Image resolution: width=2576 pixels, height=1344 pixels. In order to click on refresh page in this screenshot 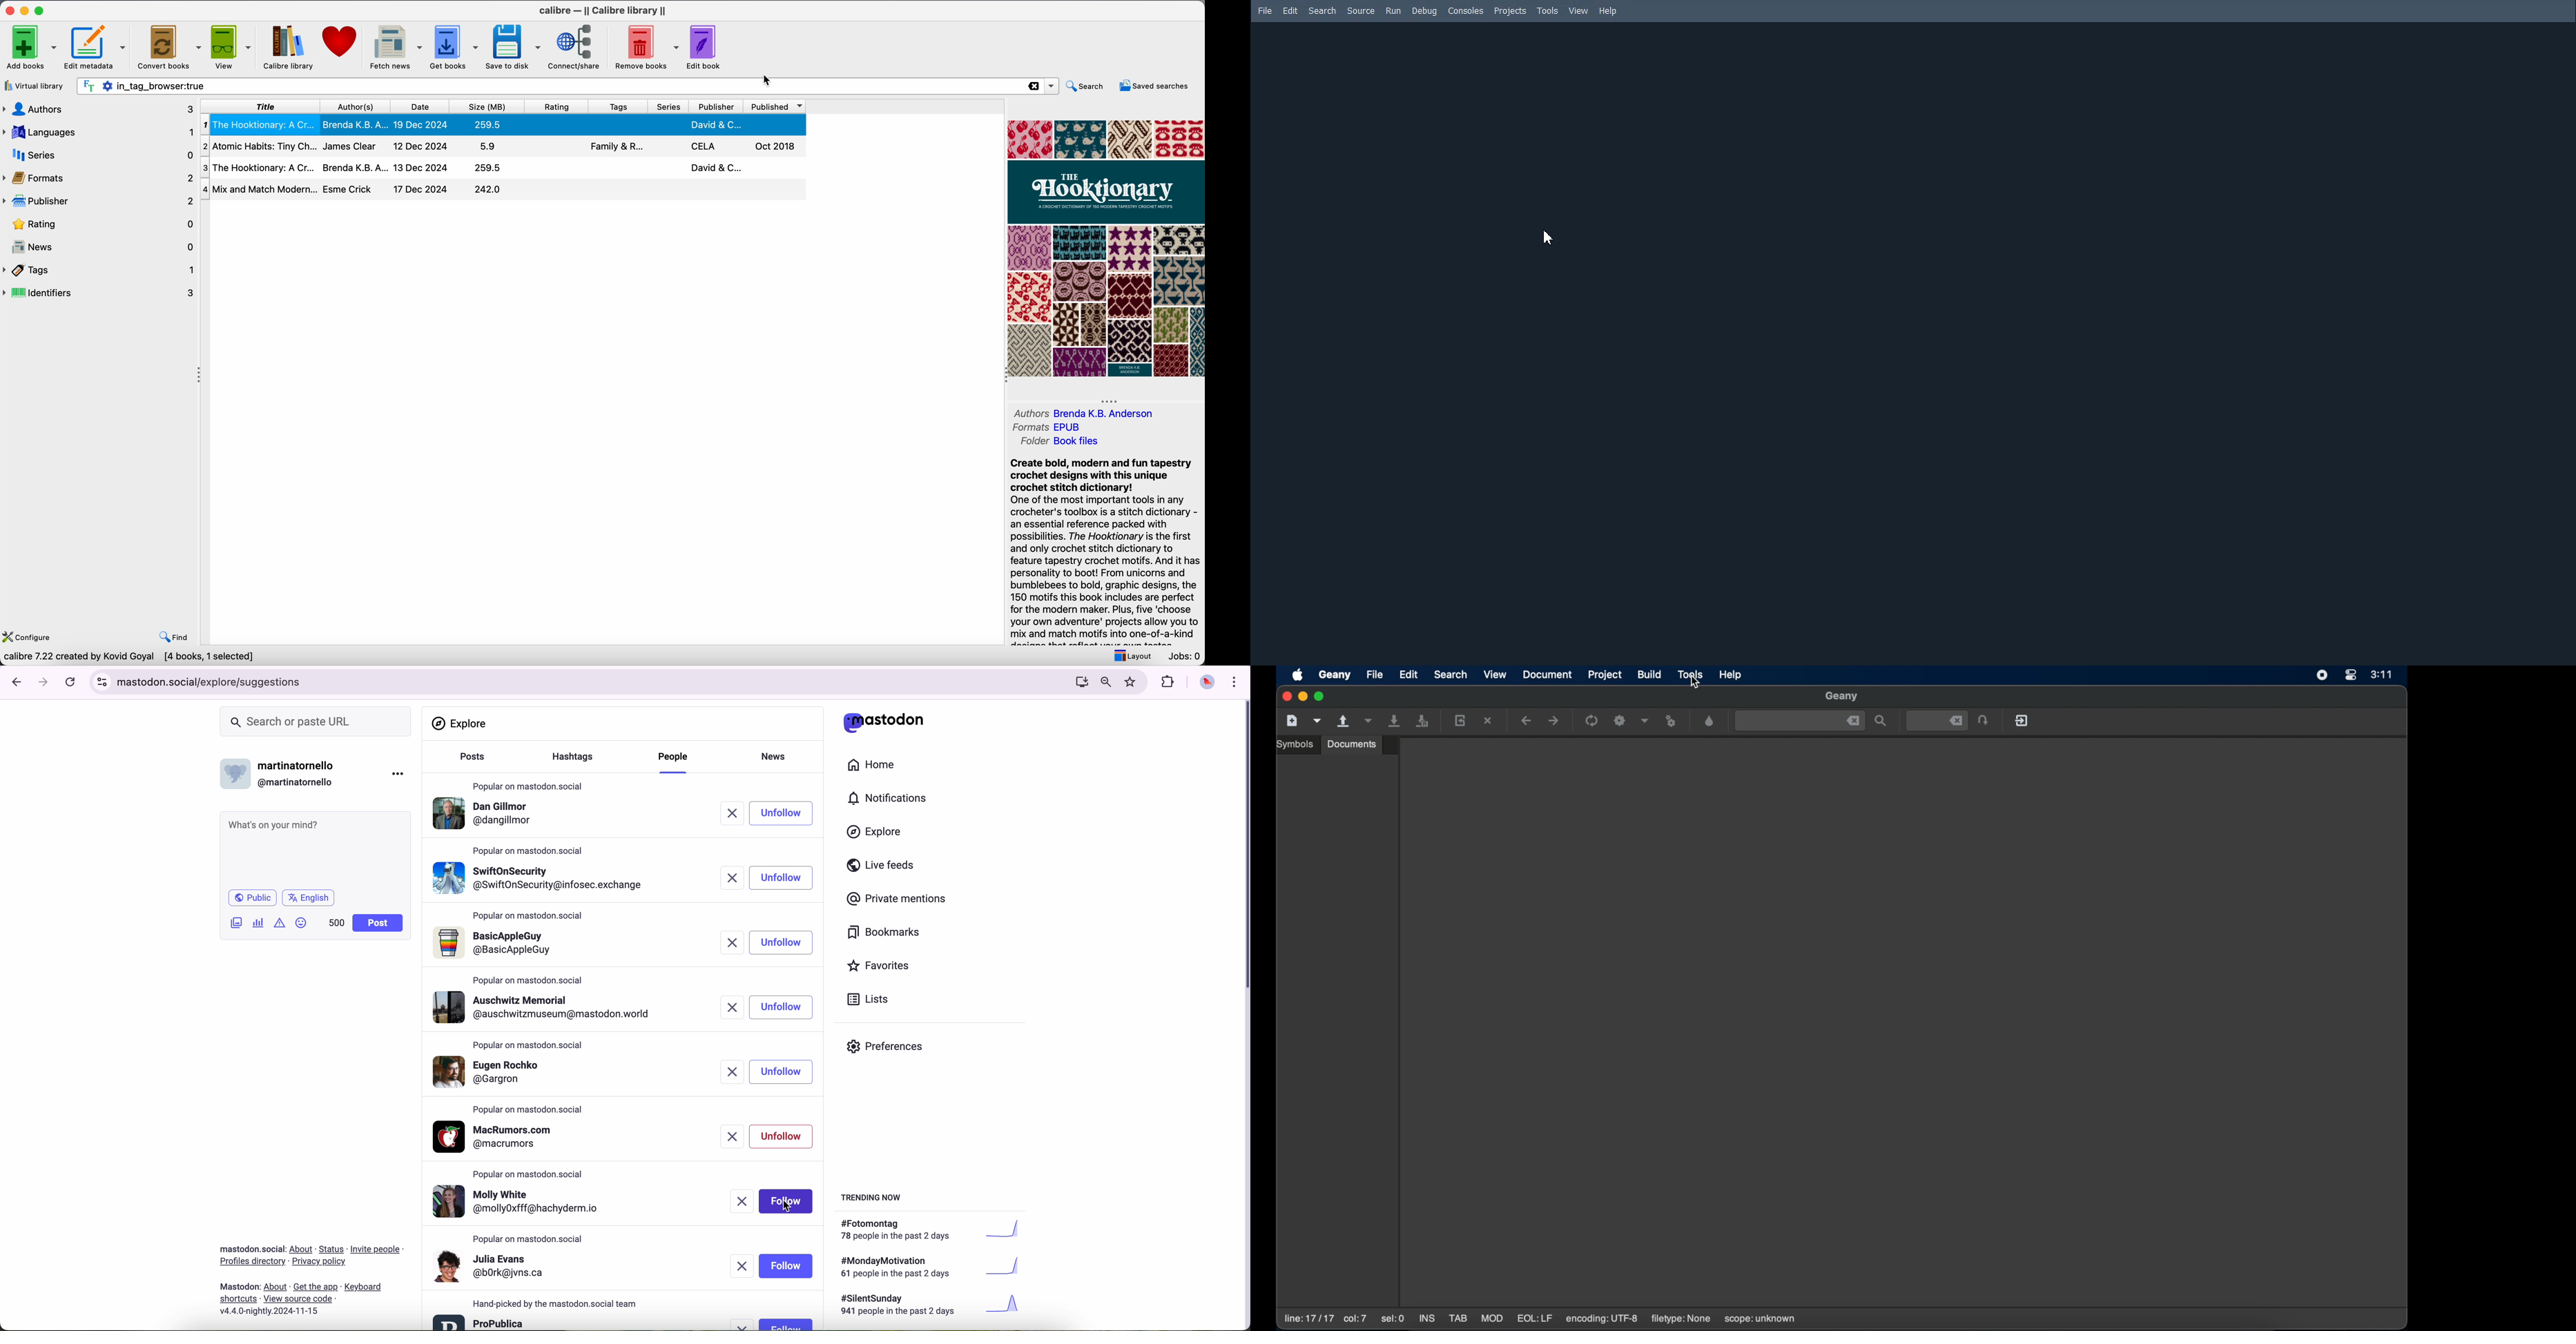, I will do `click(71, 683)`.